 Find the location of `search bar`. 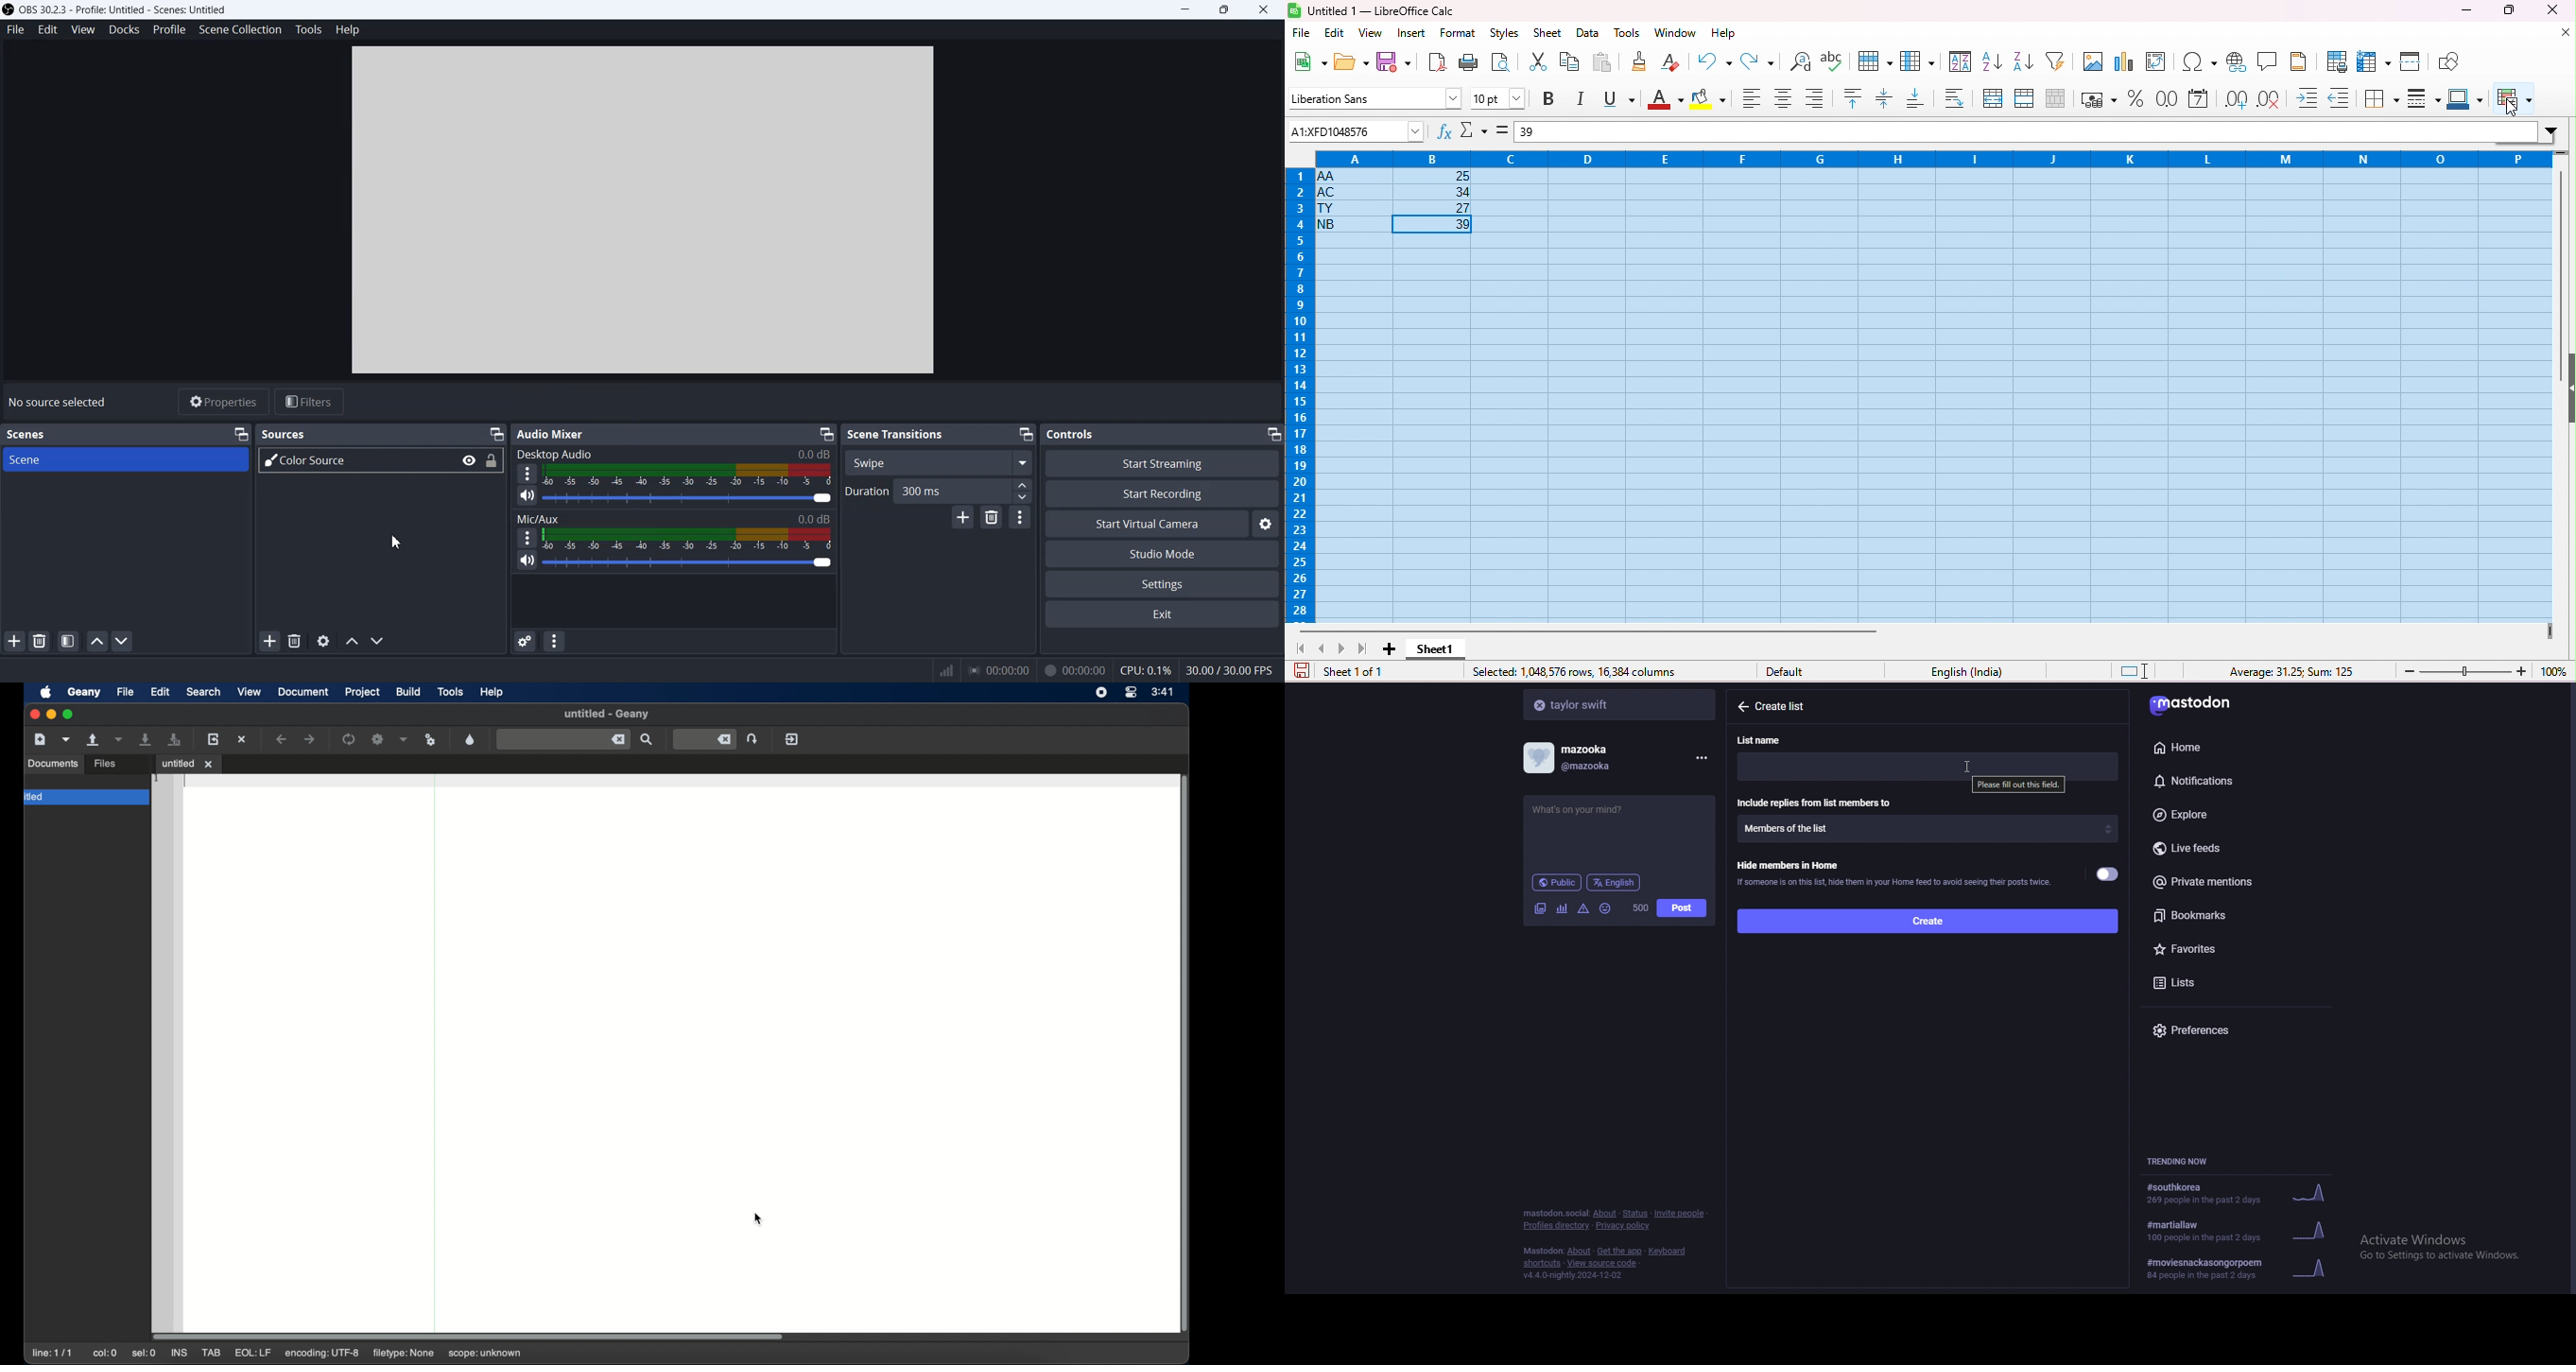

search bar is located at coordinates (1621, 704).